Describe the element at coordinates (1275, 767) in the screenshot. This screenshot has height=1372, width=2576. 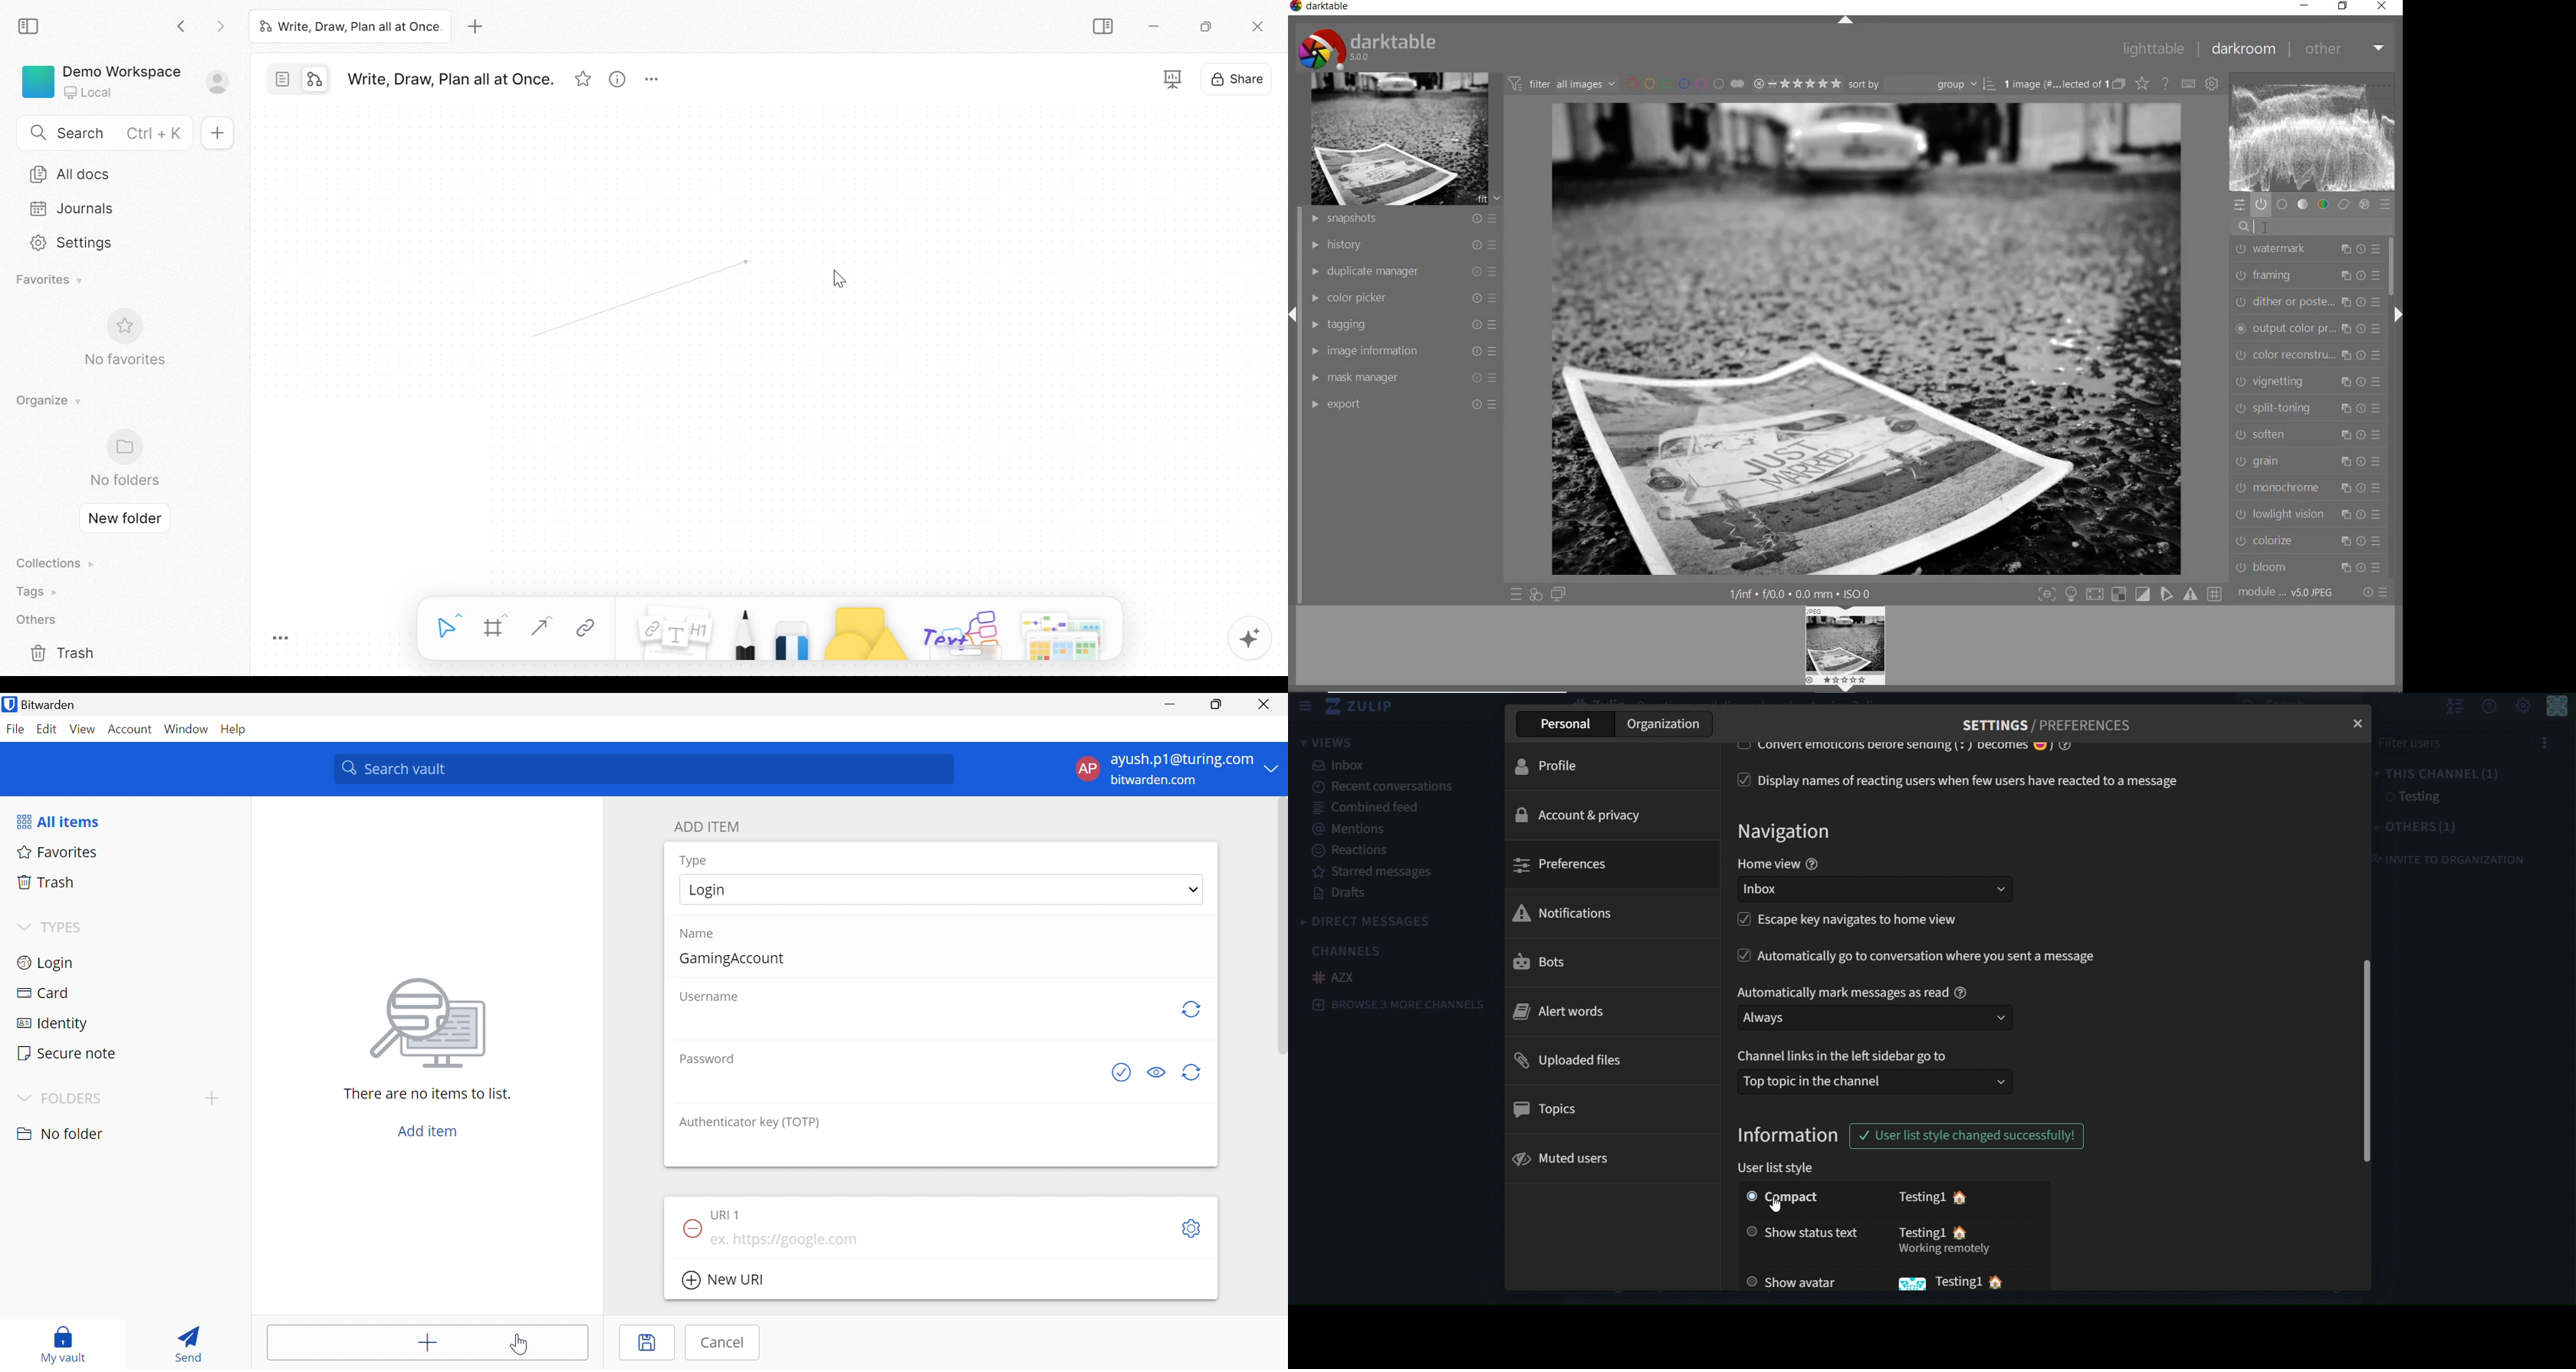
I see `Drop Down` at that location.